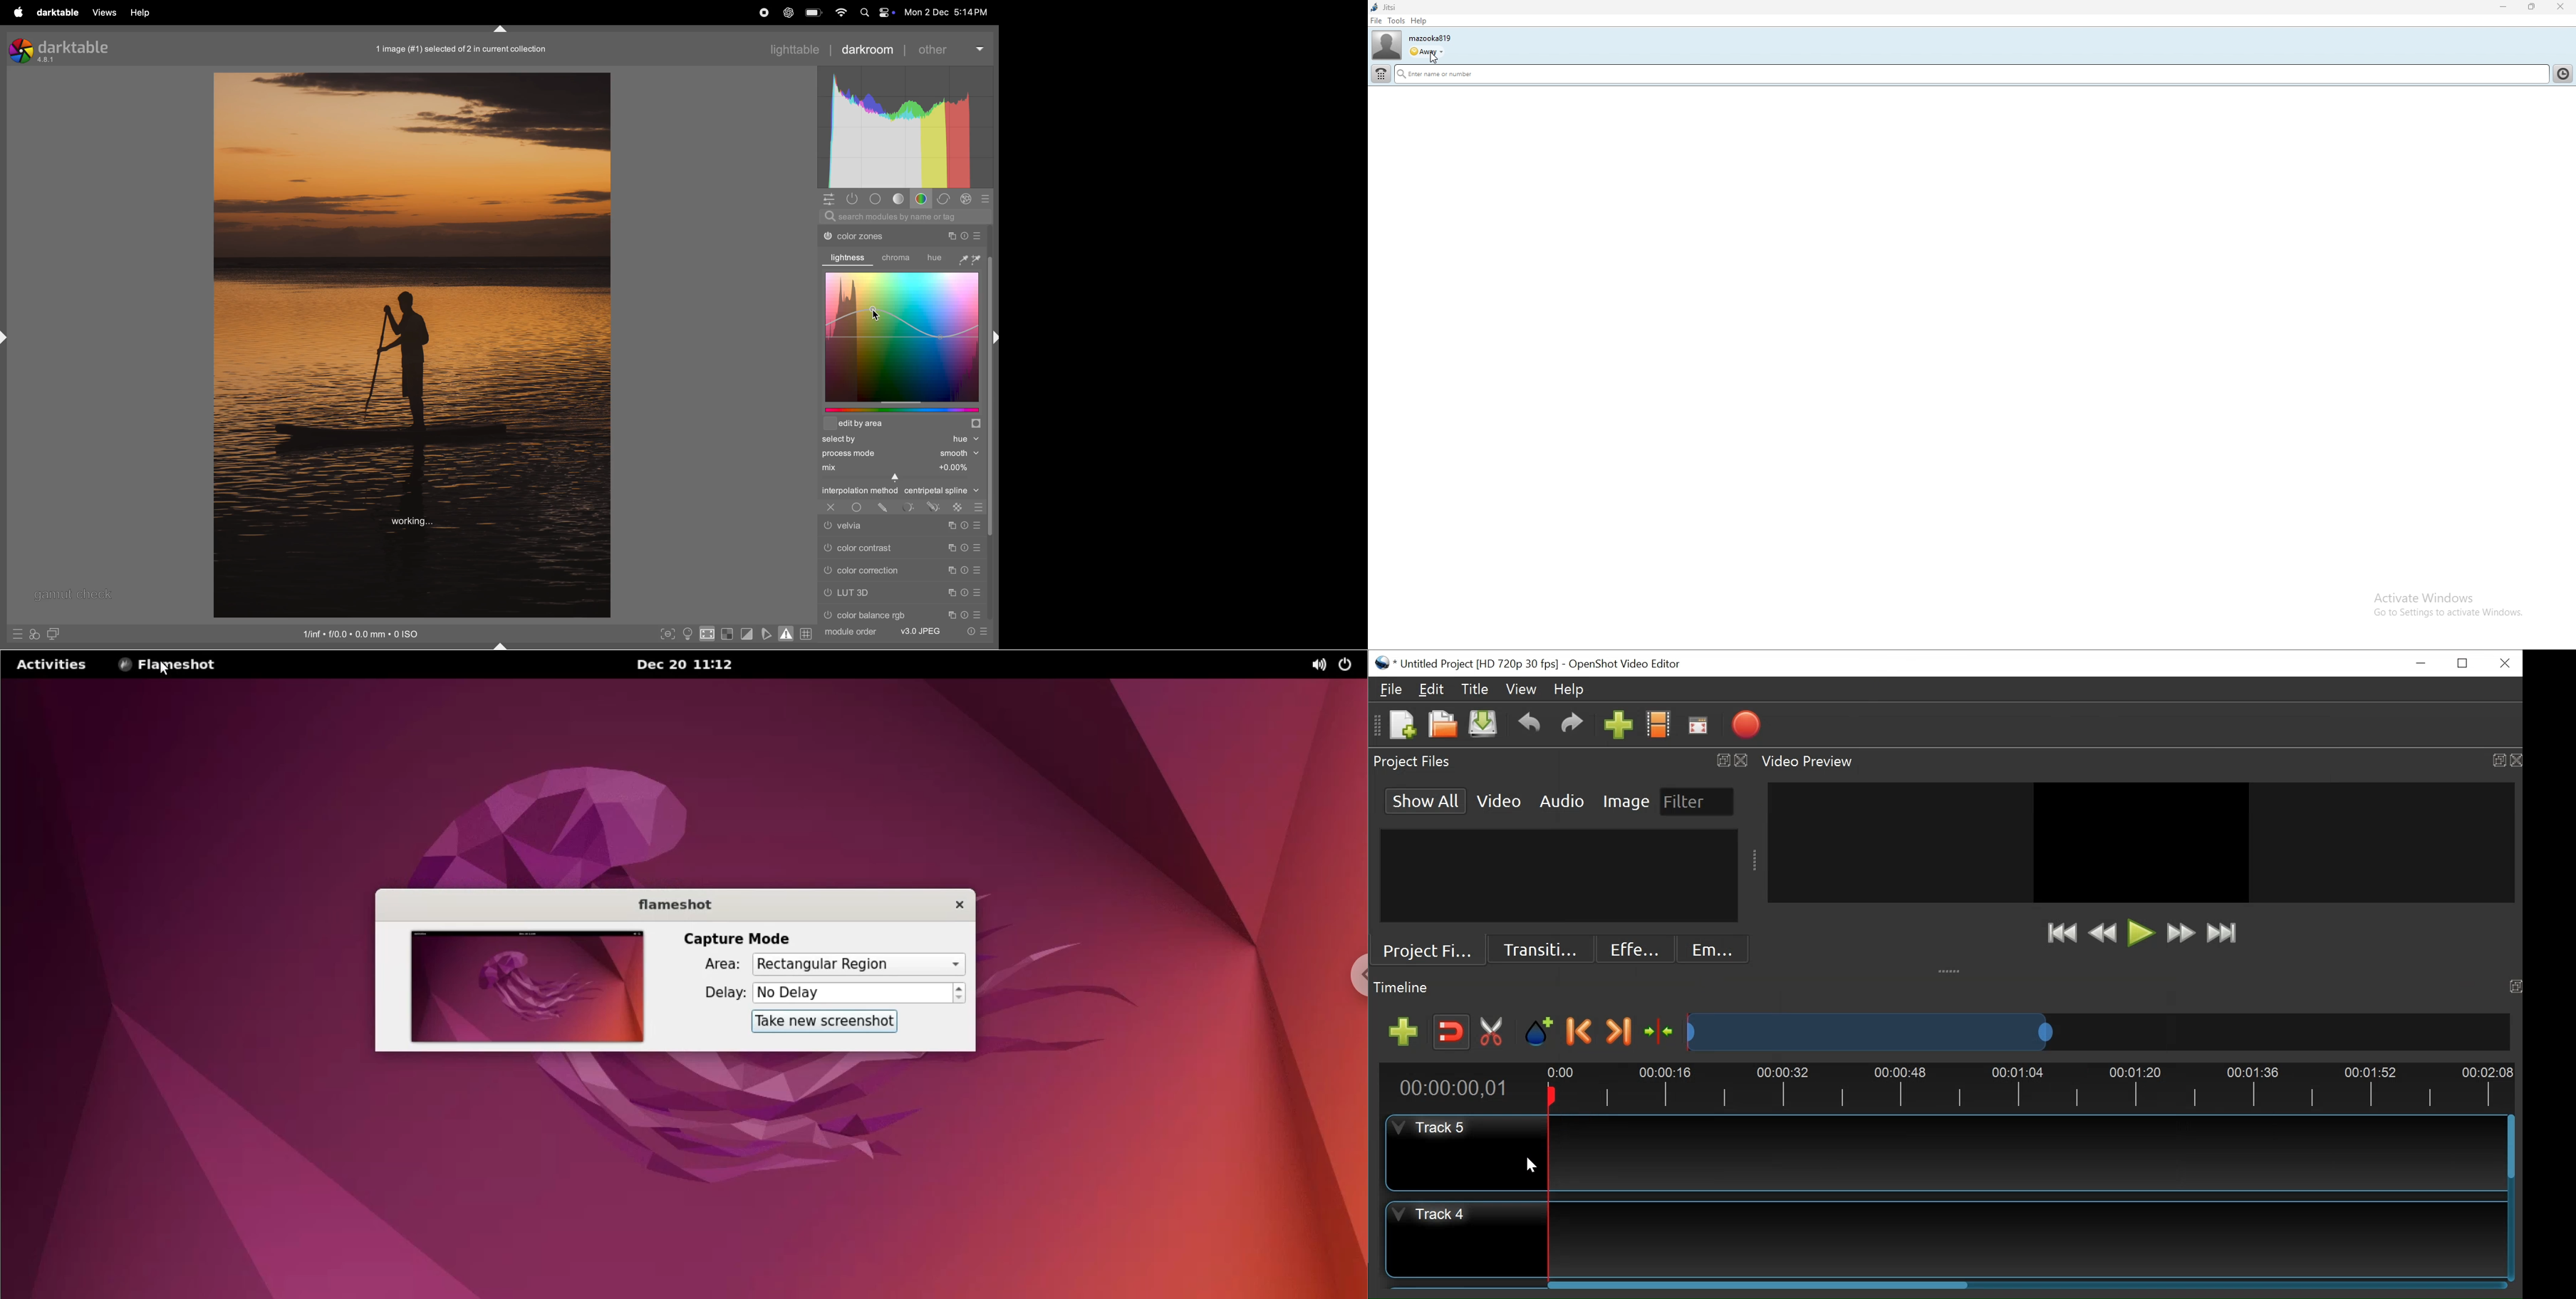  Describe the element at coordinates (1395, 20) in the screenshot. I see `tools` at that location.